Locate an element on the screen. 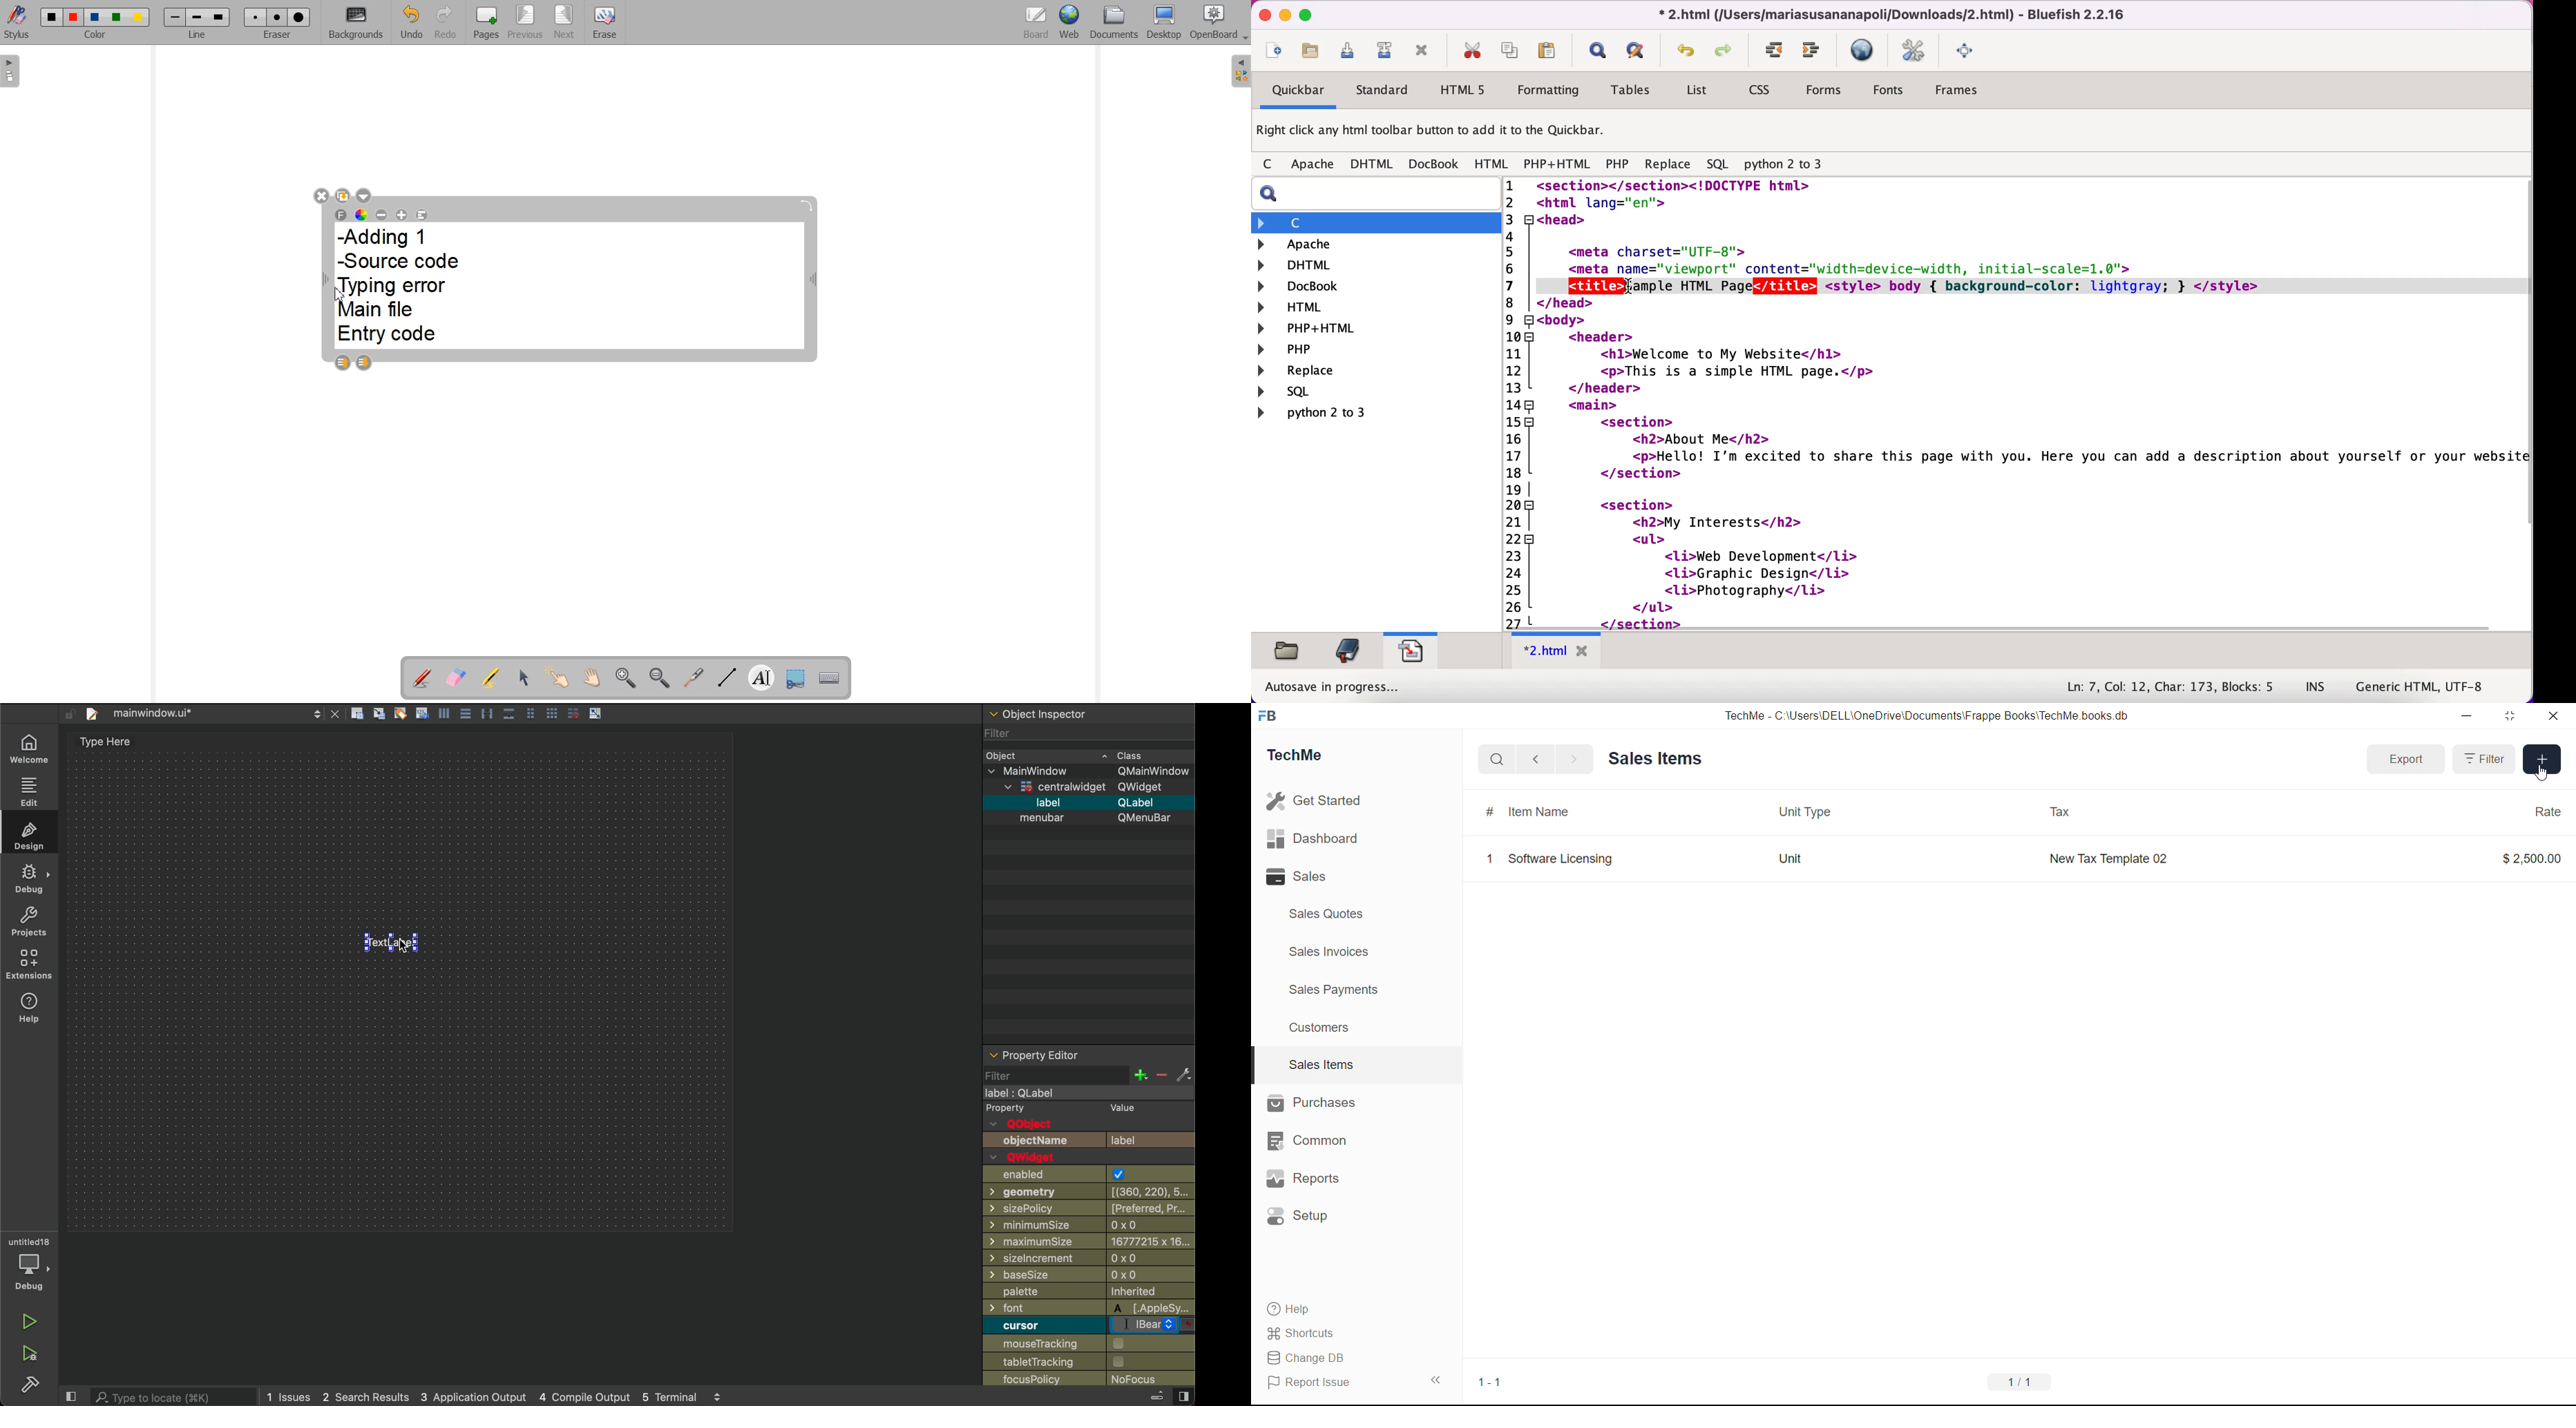  Software Licensing is located at coordinates (1562, 860).